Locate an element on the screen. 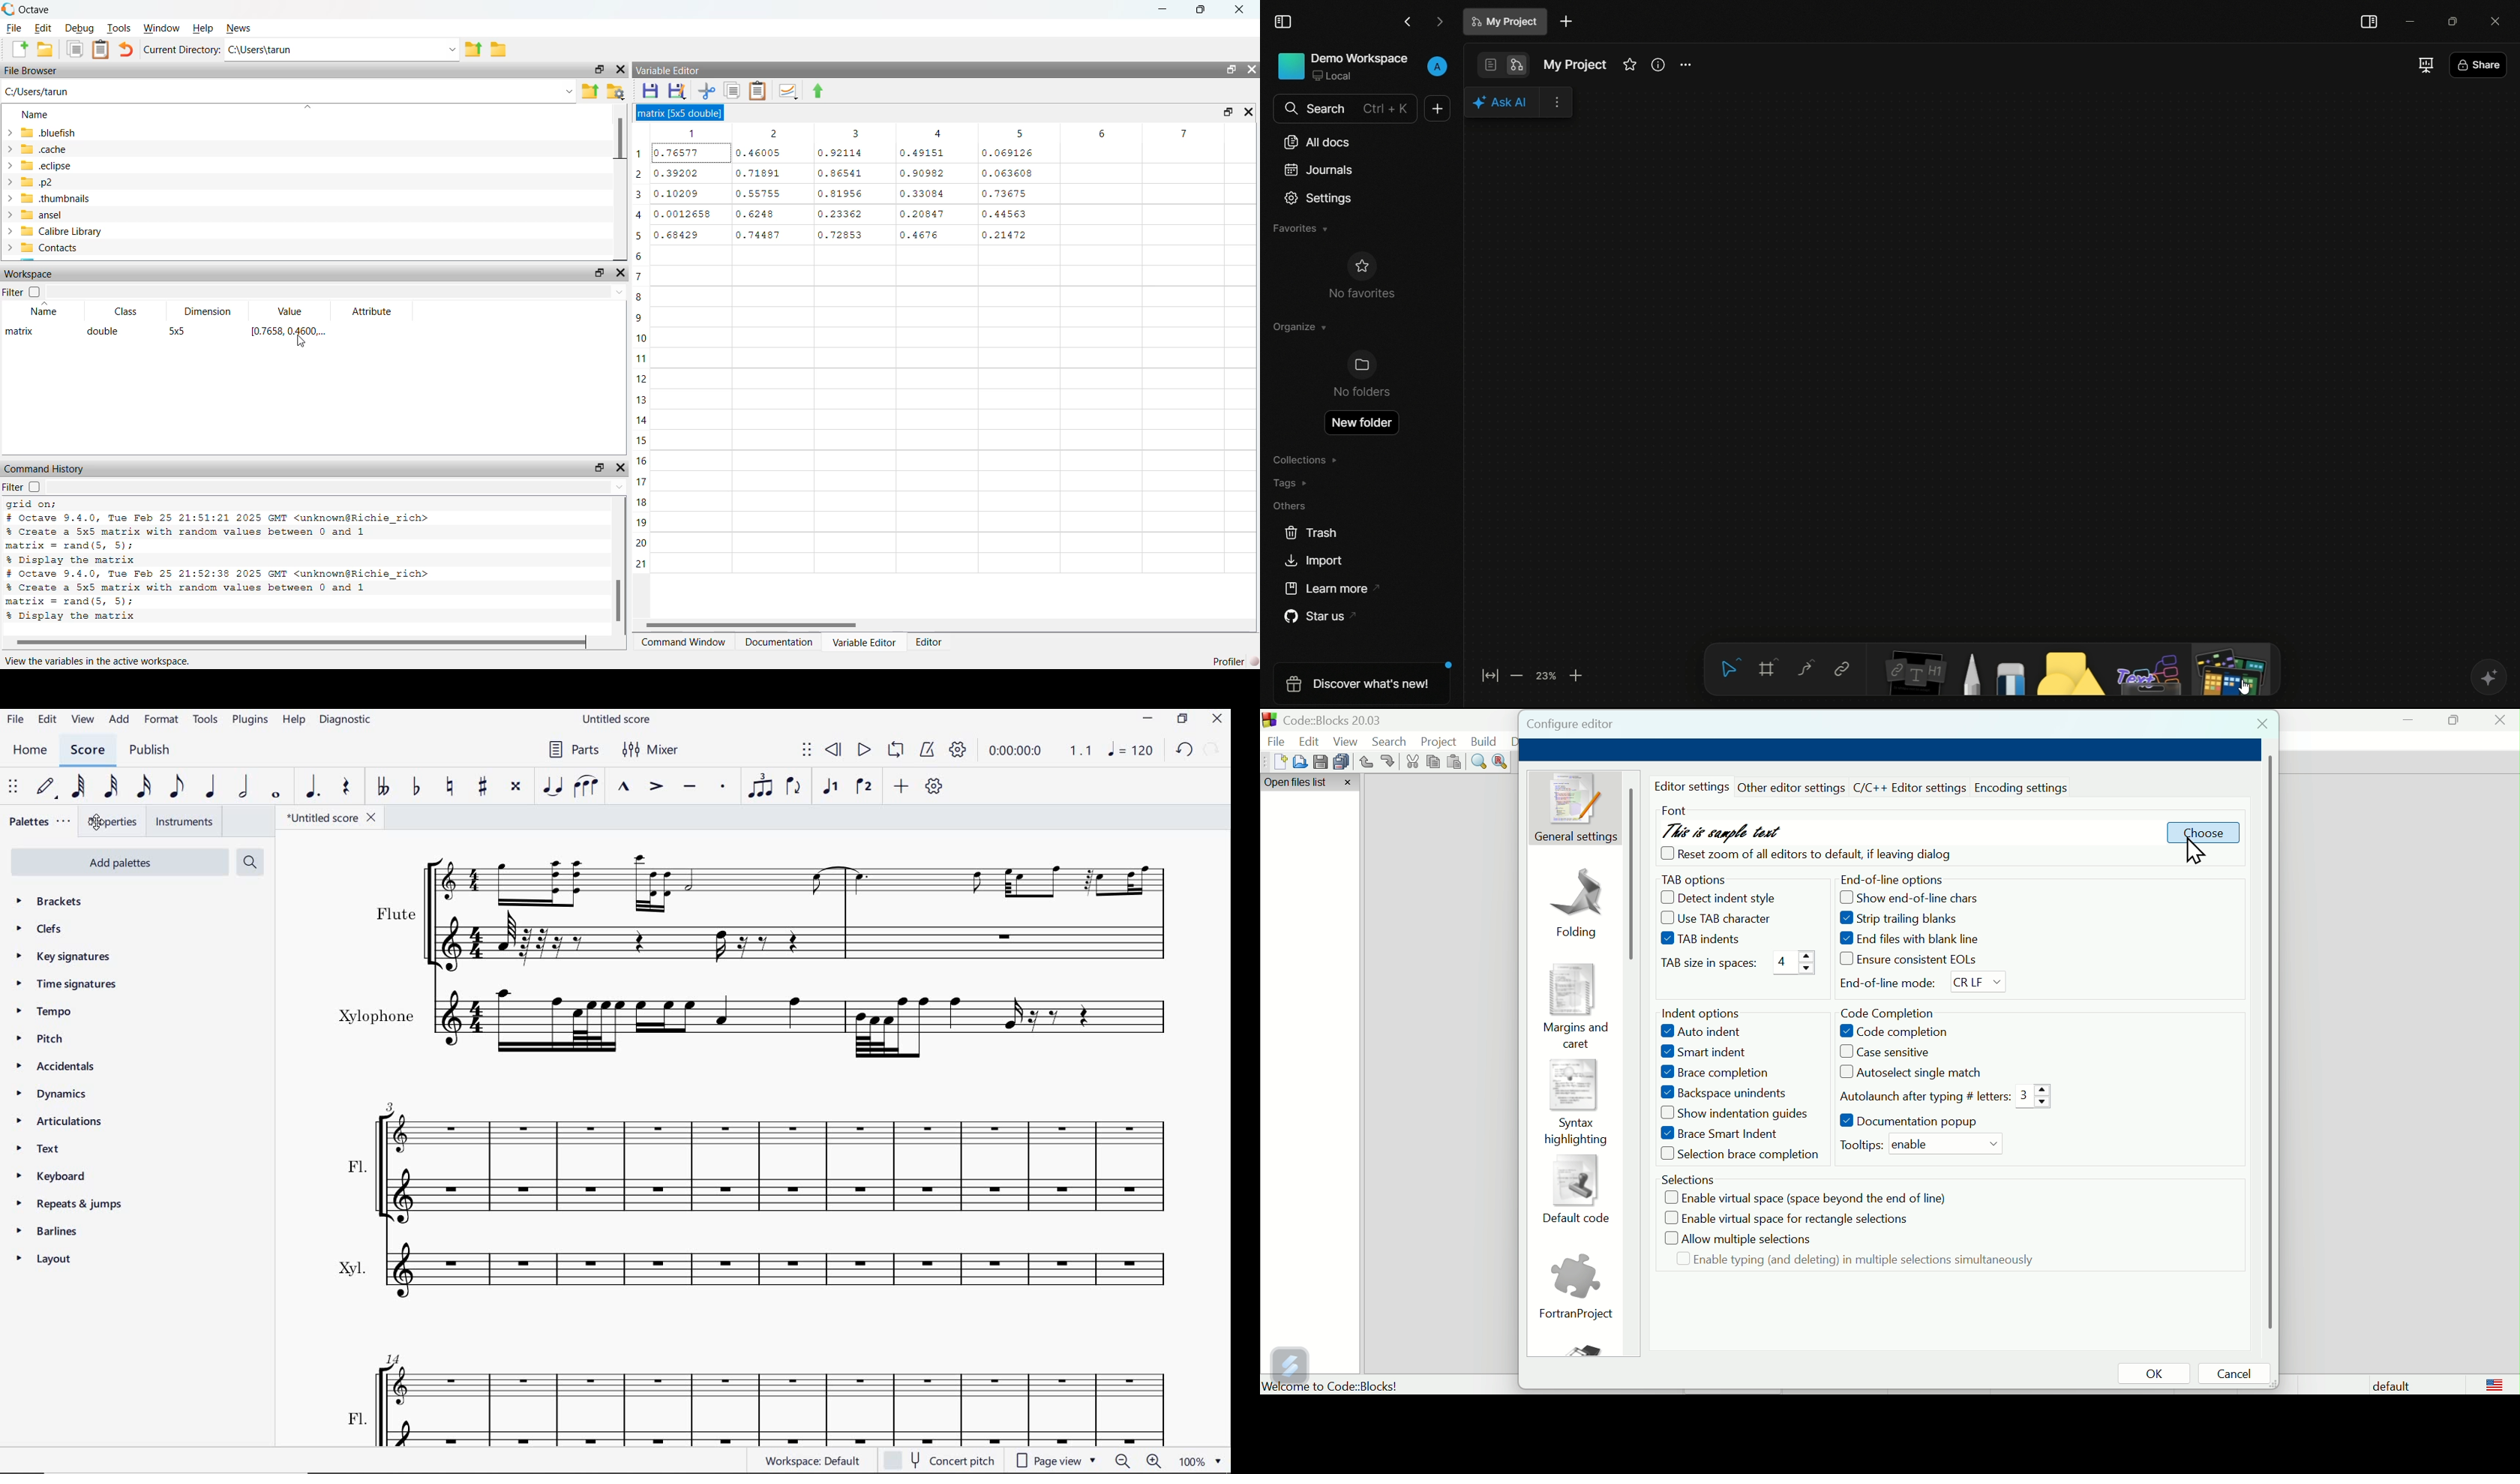 The image size is (2520, 1484). maximise is located at coordinates (1198, 9).